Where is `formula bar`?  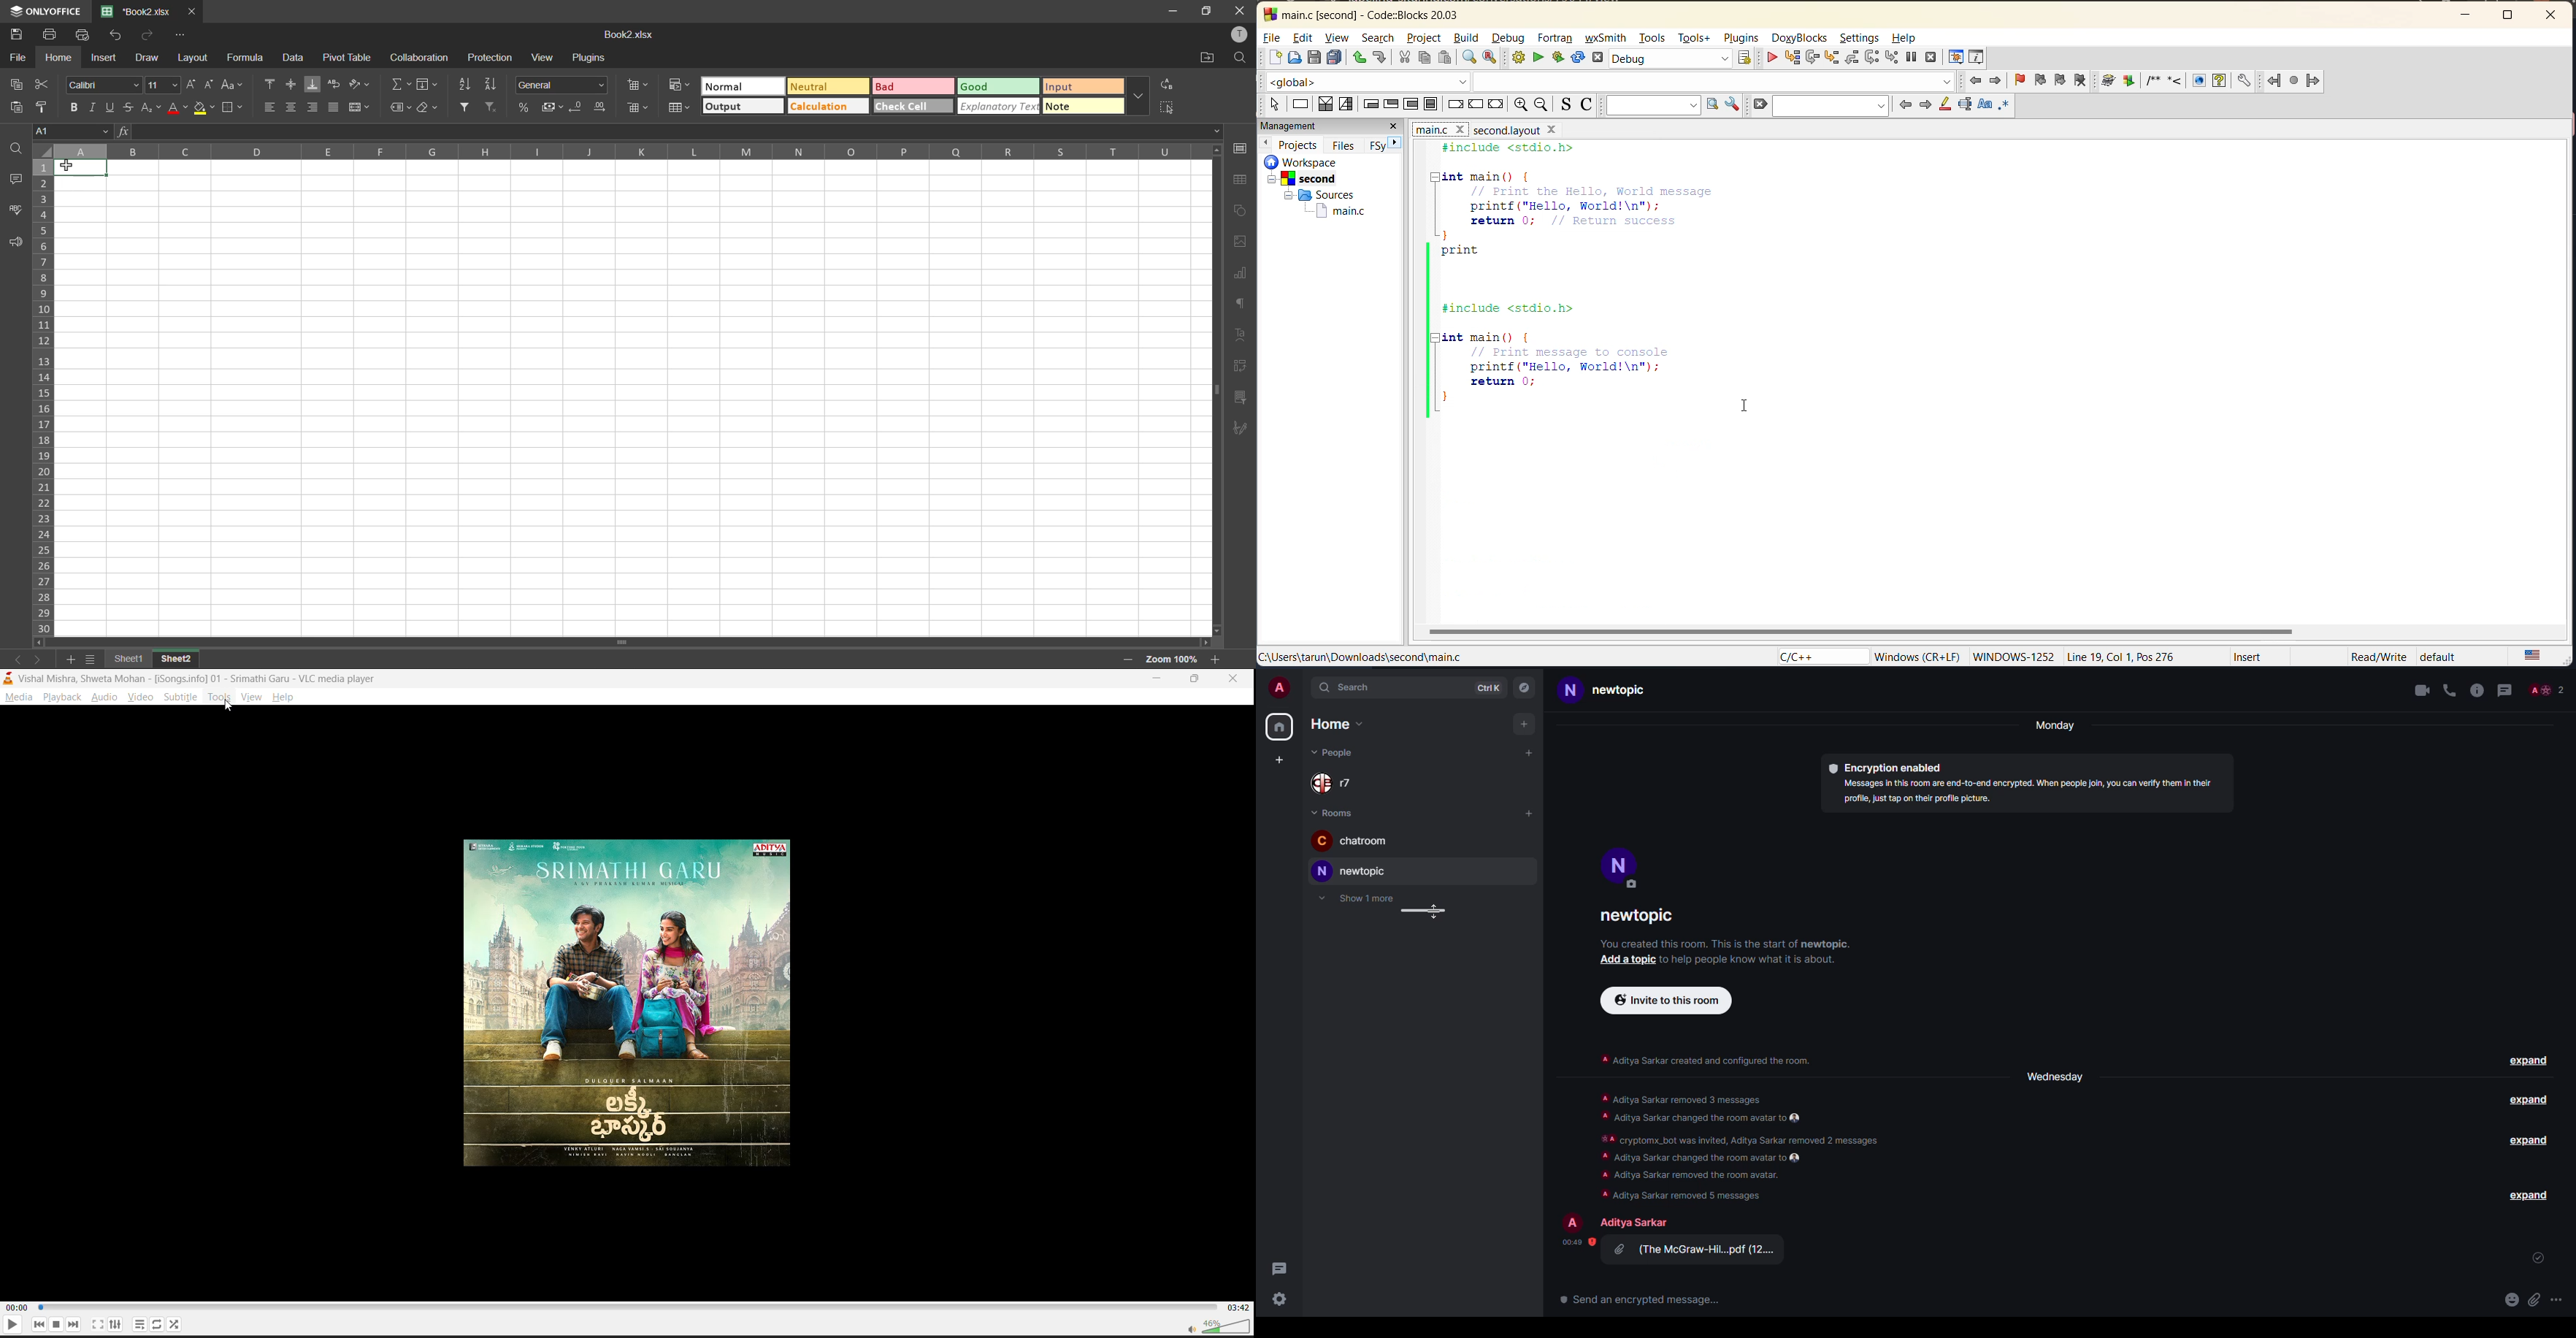 formula bar is located at coordinates (669, 132).